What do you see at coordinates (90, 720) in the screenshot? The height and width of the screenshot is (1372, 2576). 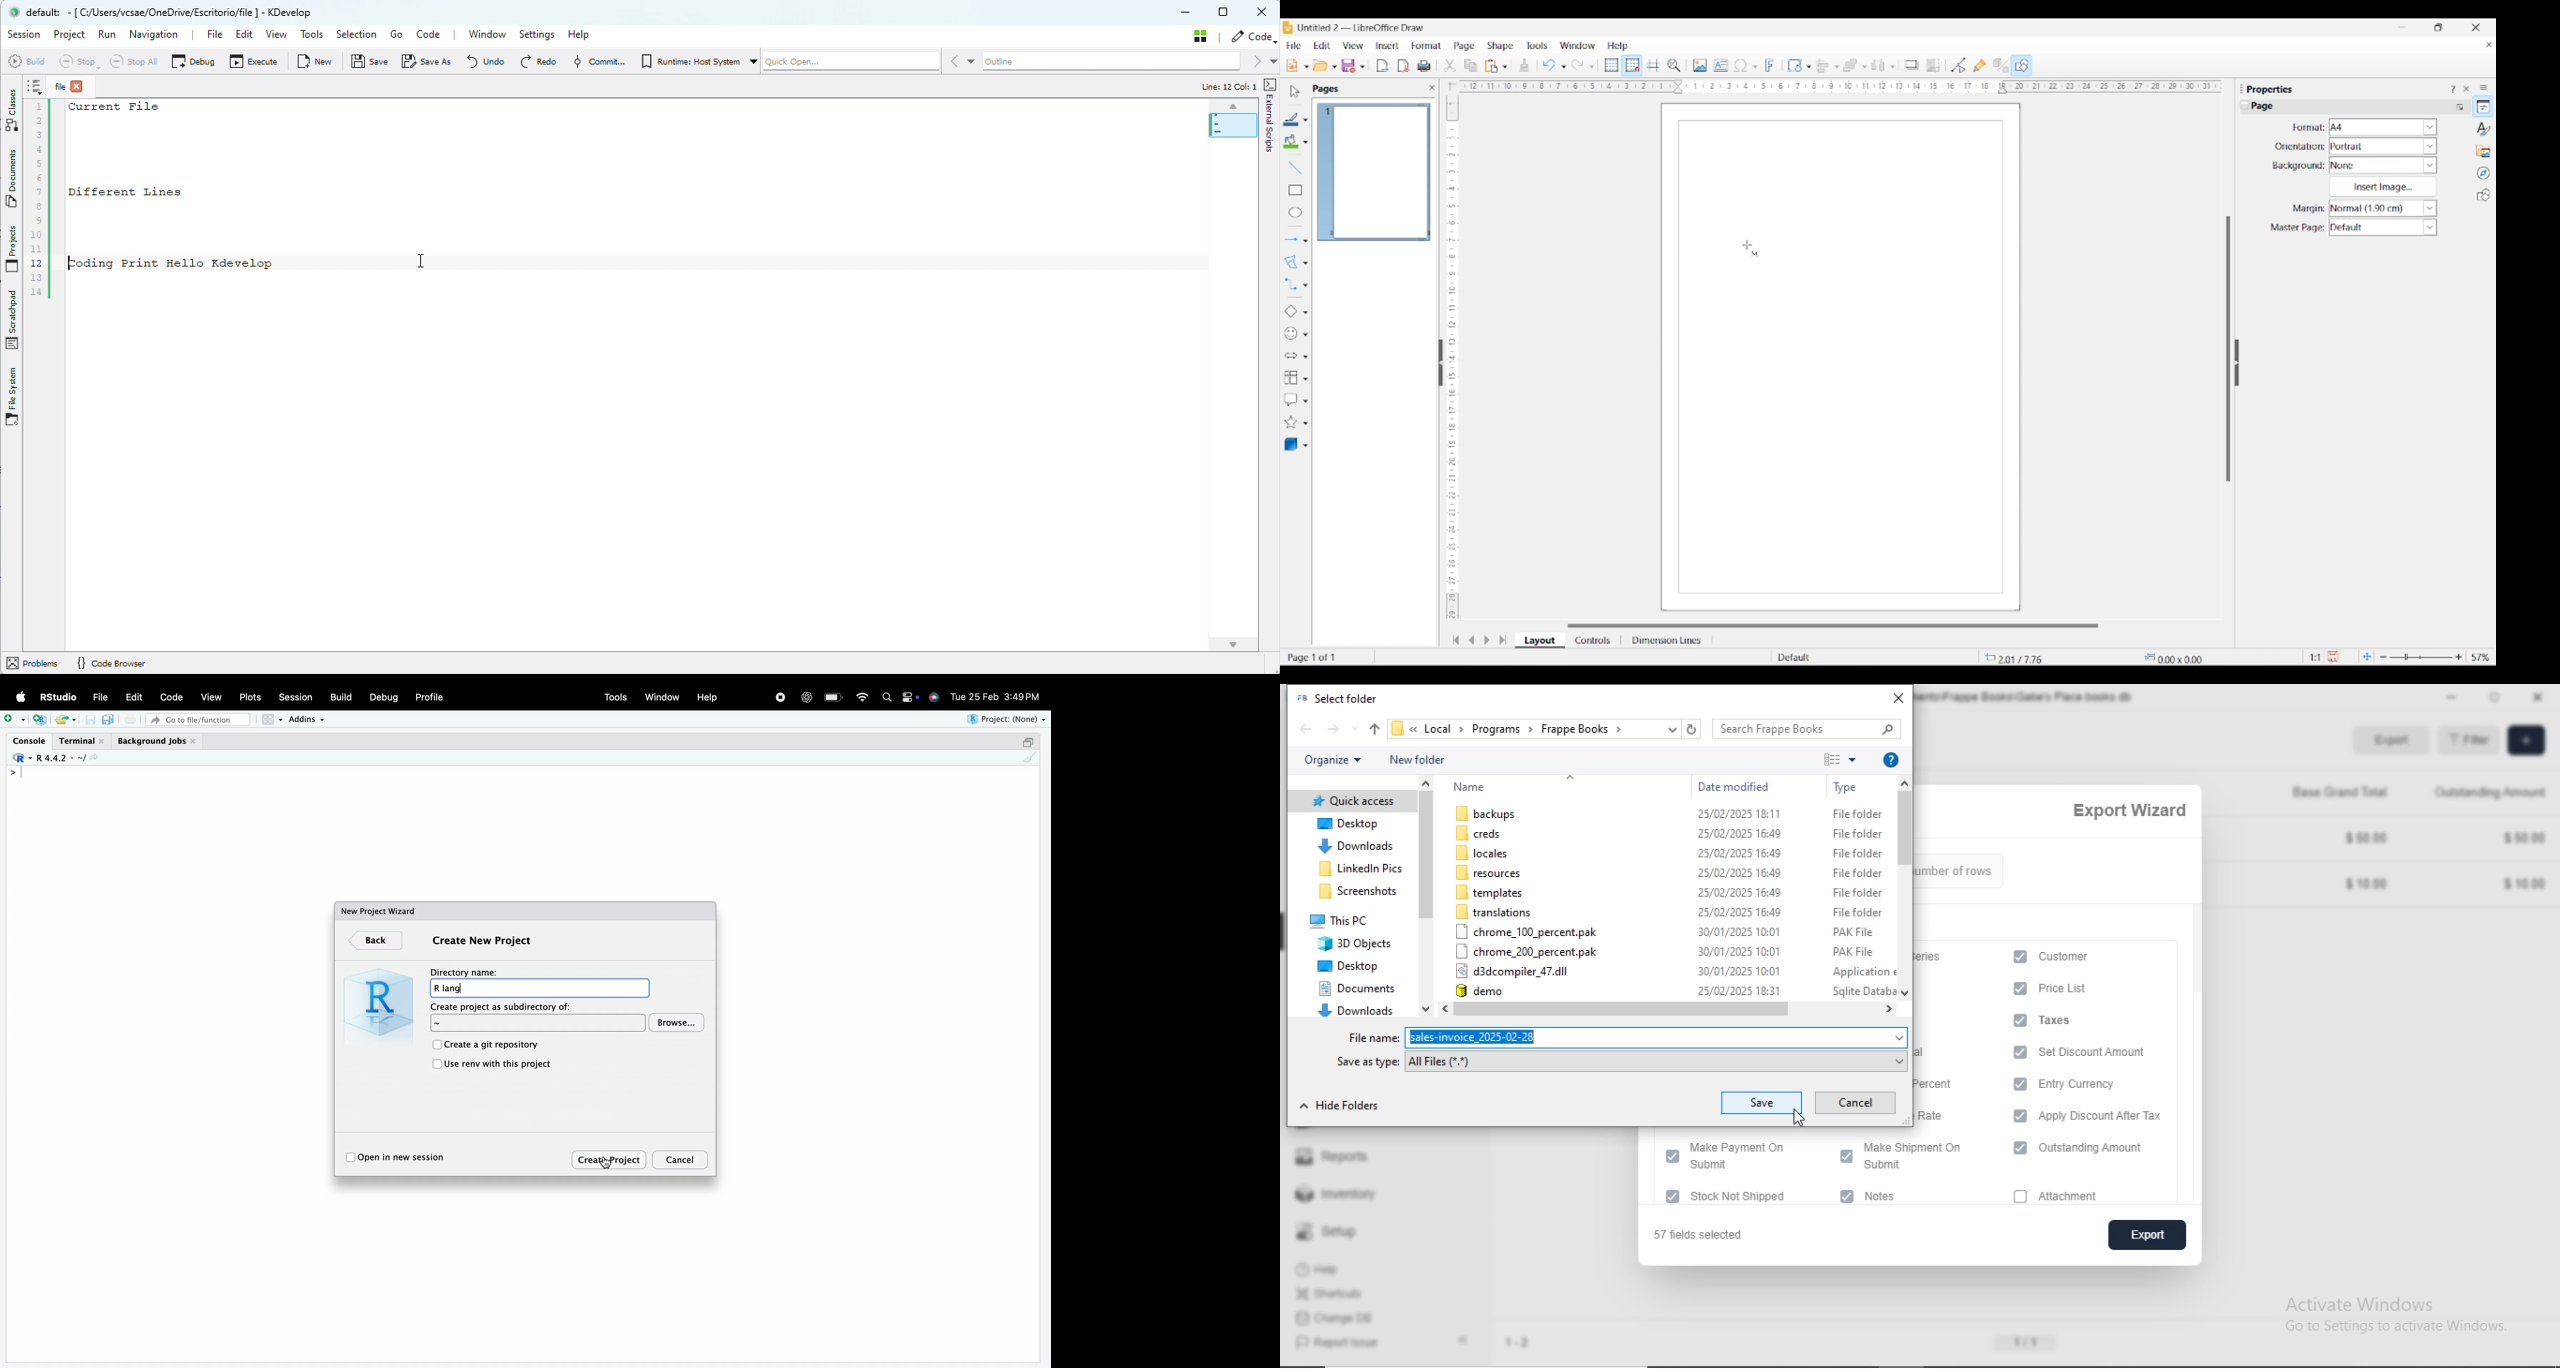 I see `Save current document` at bounding box center [90, 720].